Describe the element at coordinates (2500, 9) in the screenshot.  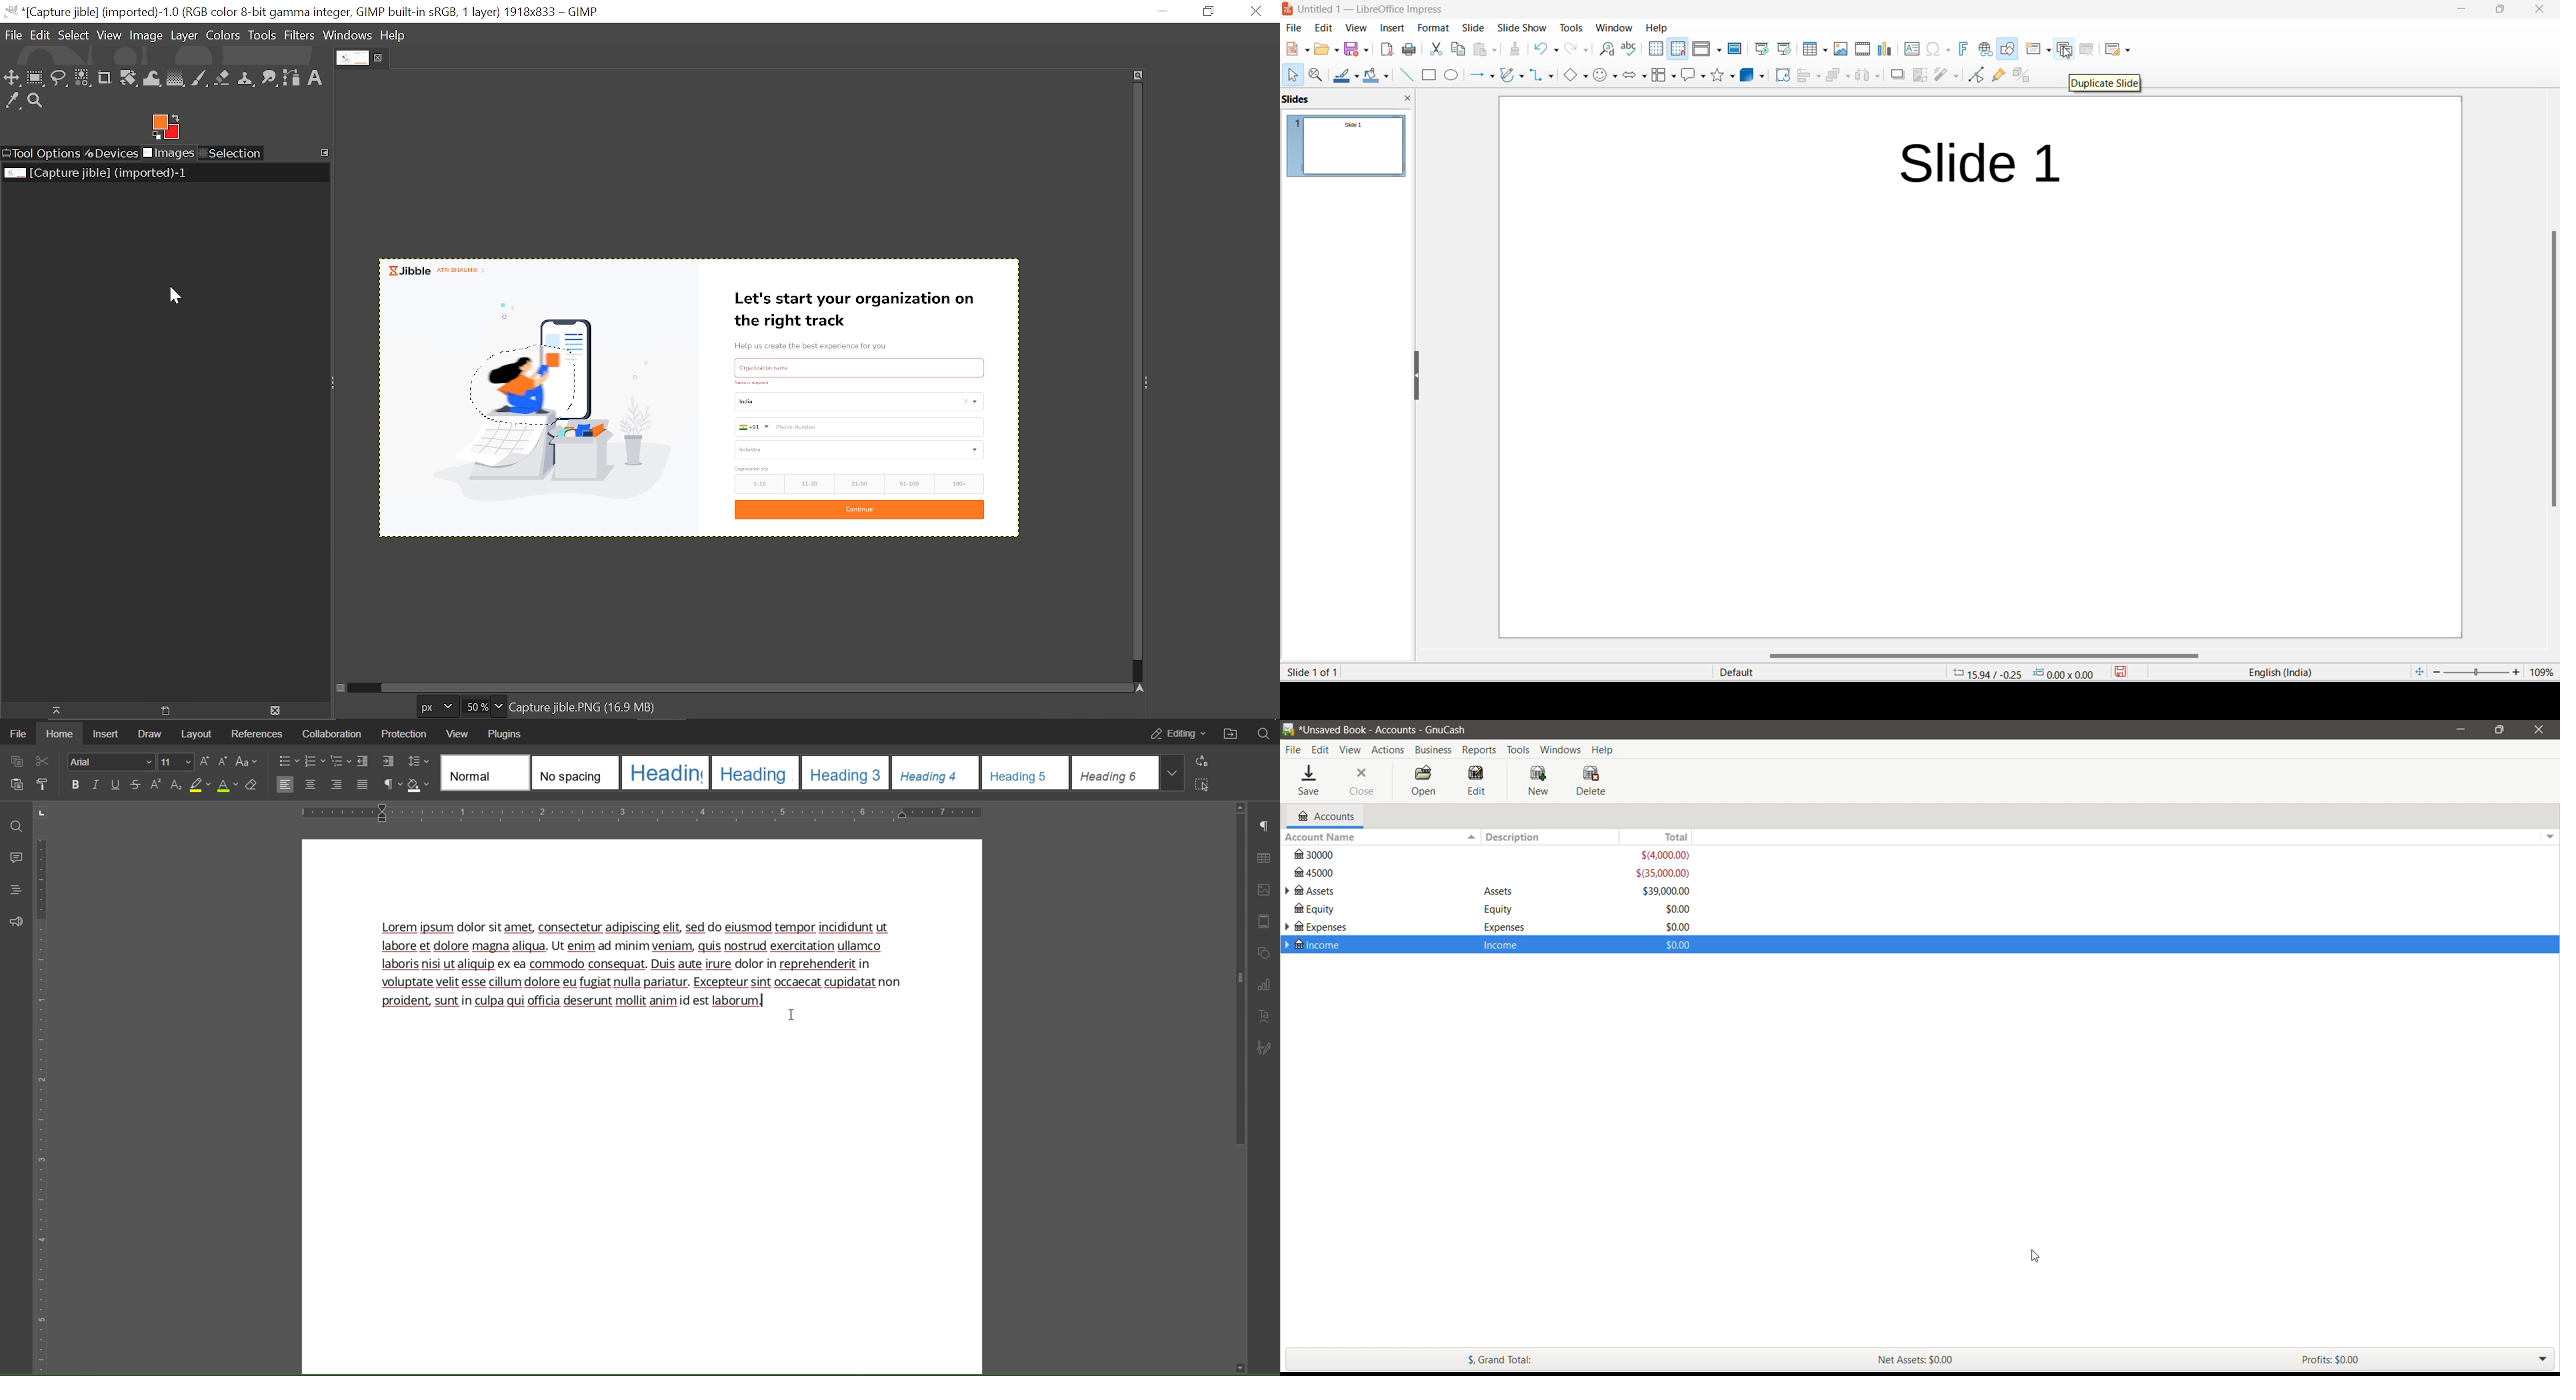
I see `maximize` at that location.